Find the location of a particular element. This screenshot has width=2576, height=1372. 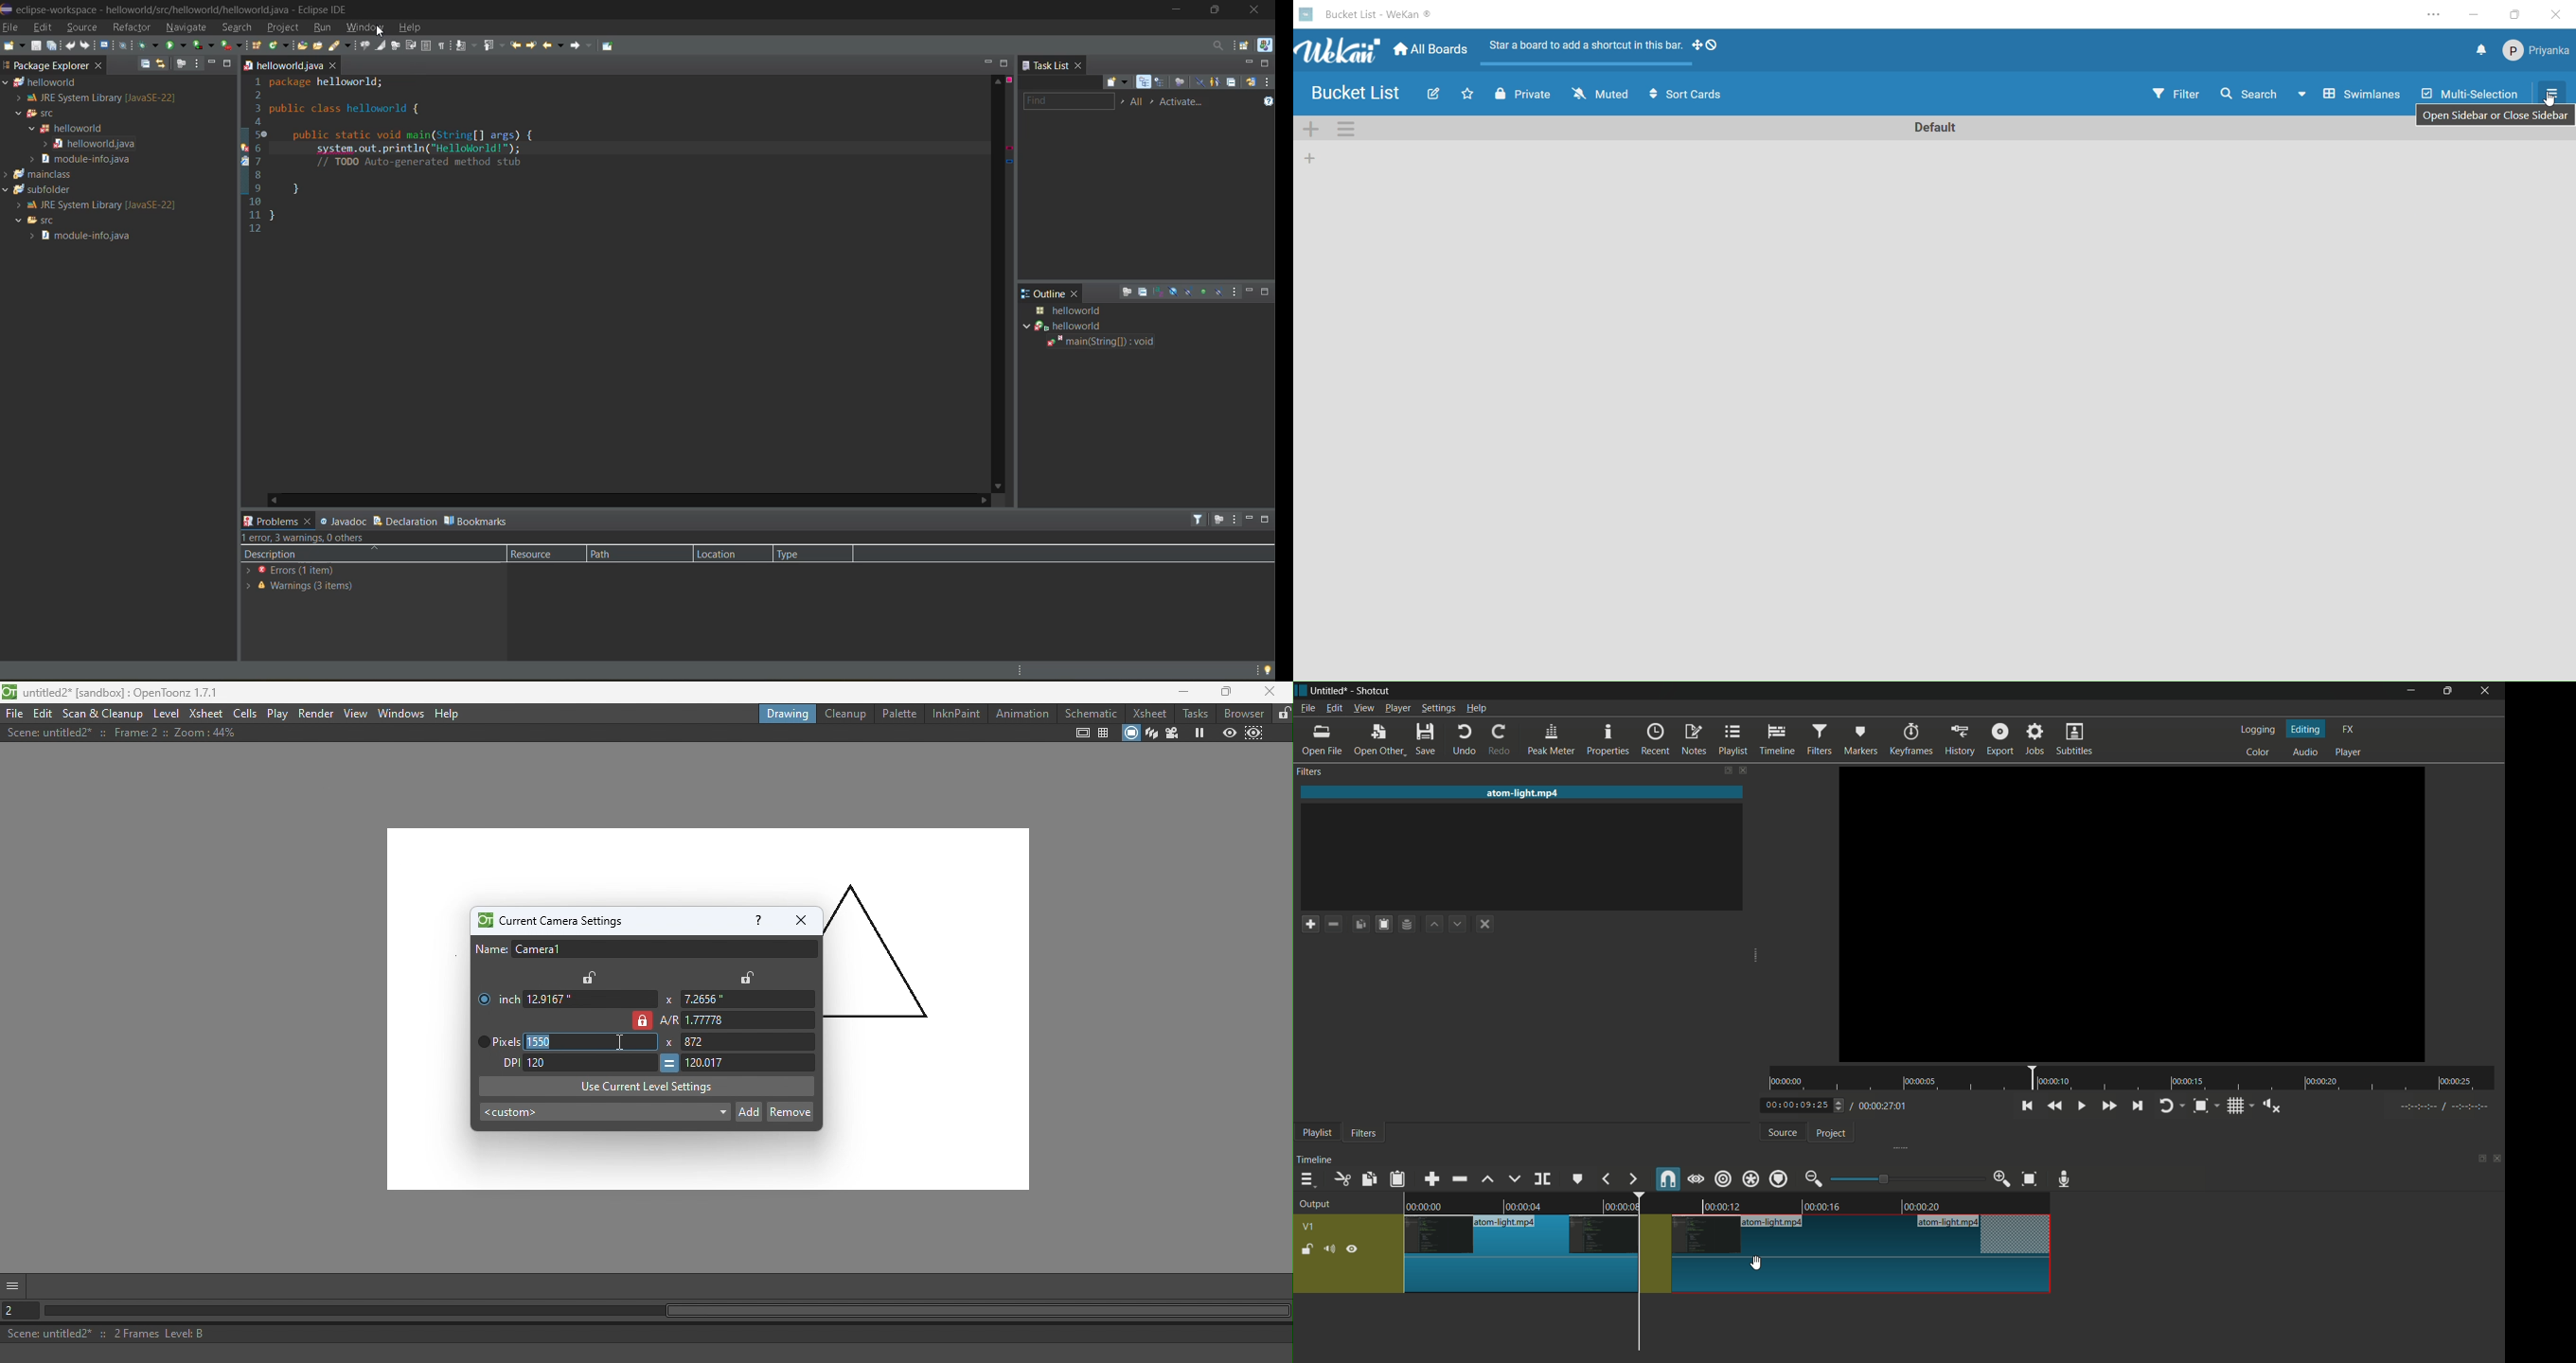

board name is located at coordinates (1359, 92).